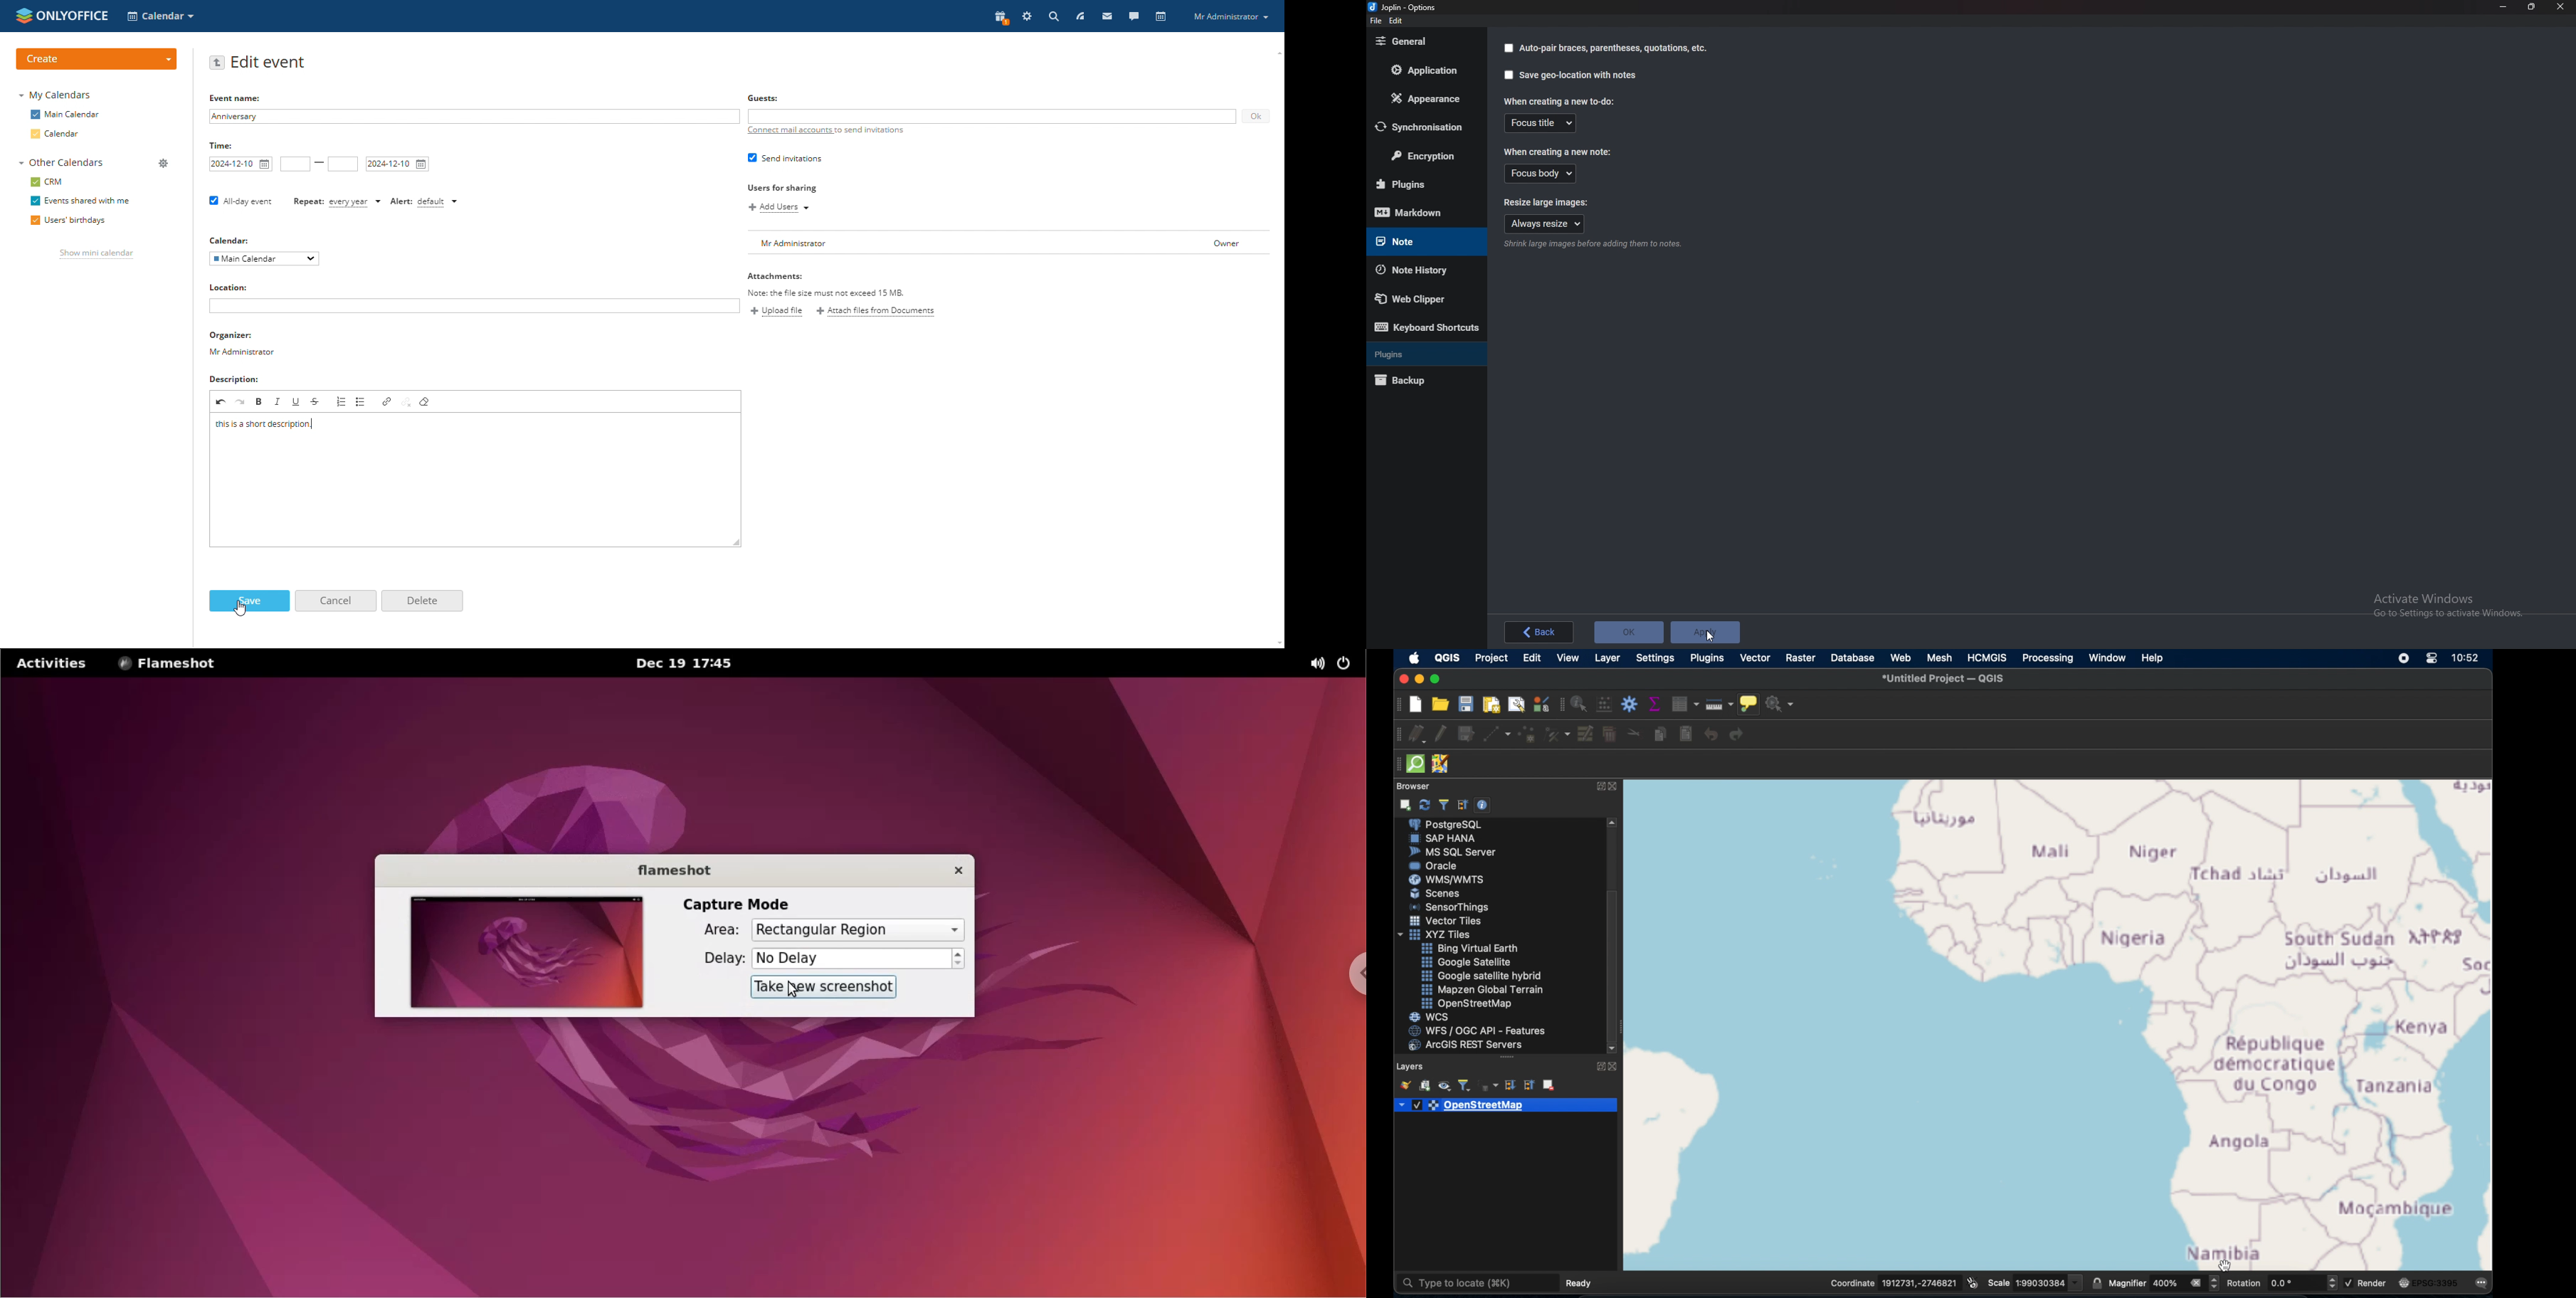 The width and height of the screenshot is (2576, 1316). Describe the element at coordinates (1563, 101) in the screenshot. I see `When creating a new to do` at that location.